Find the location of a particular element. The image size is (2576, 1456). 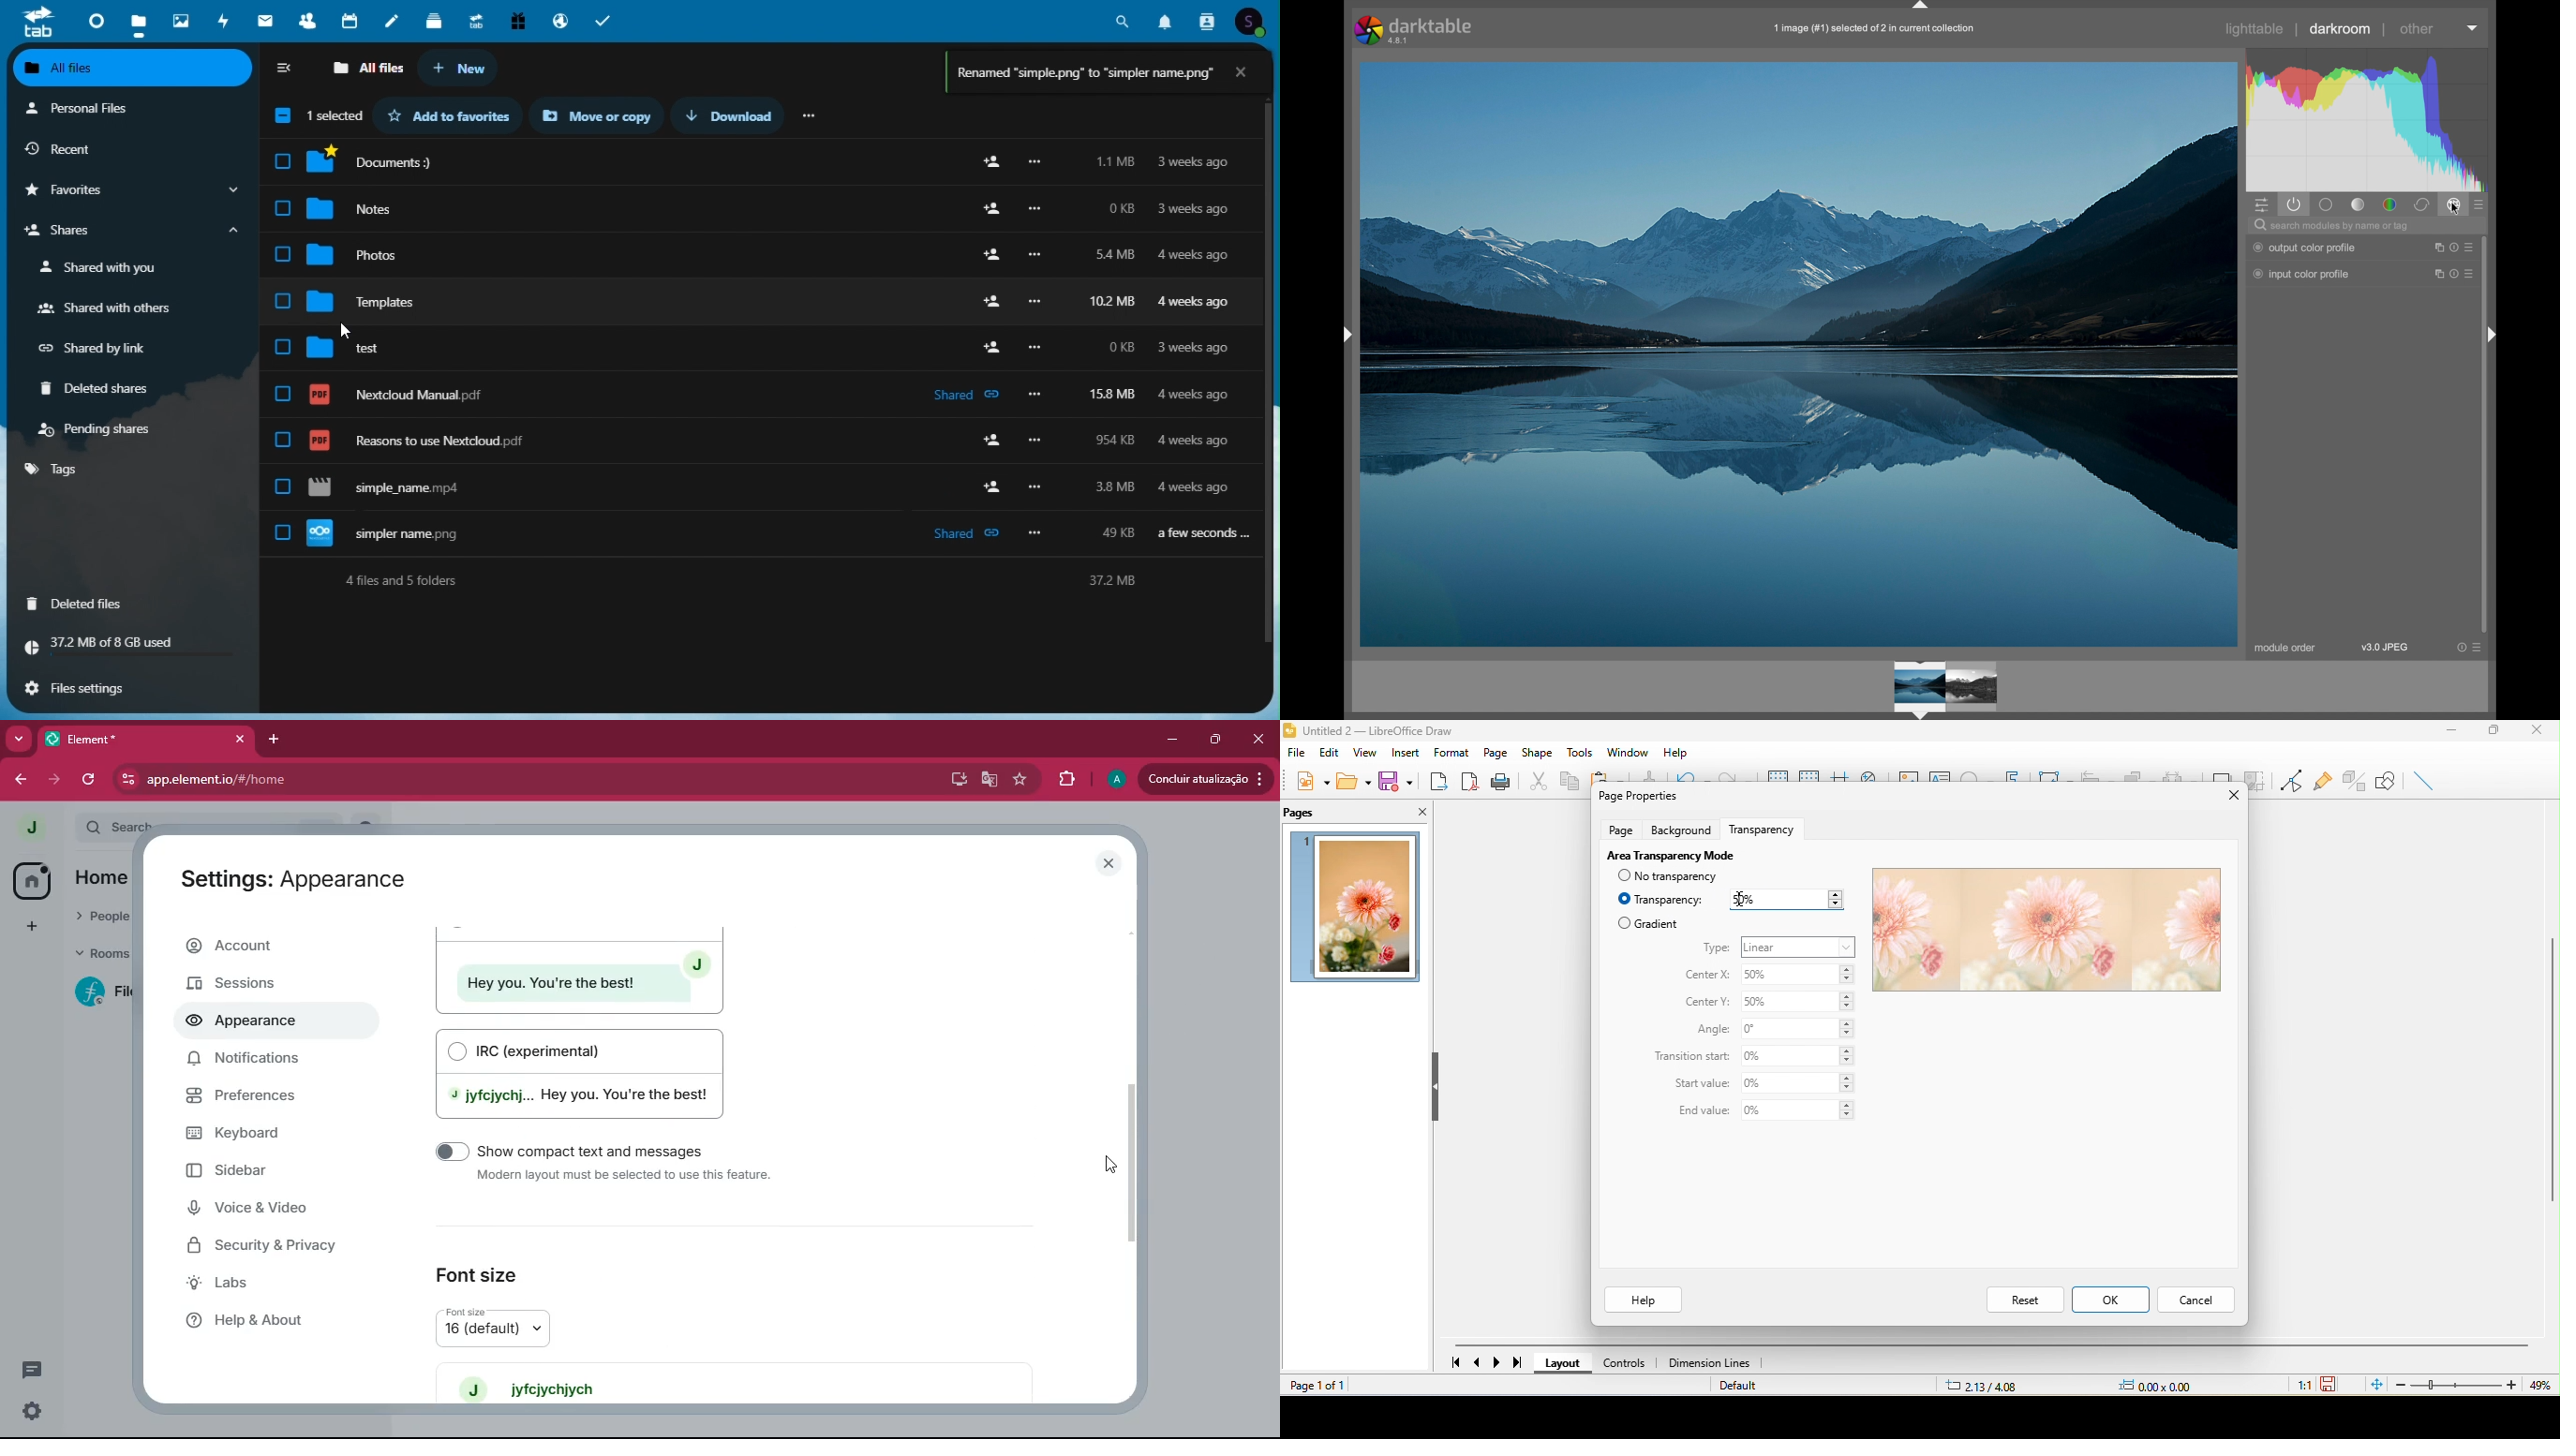

more options is located at coordinates (2453, 247).